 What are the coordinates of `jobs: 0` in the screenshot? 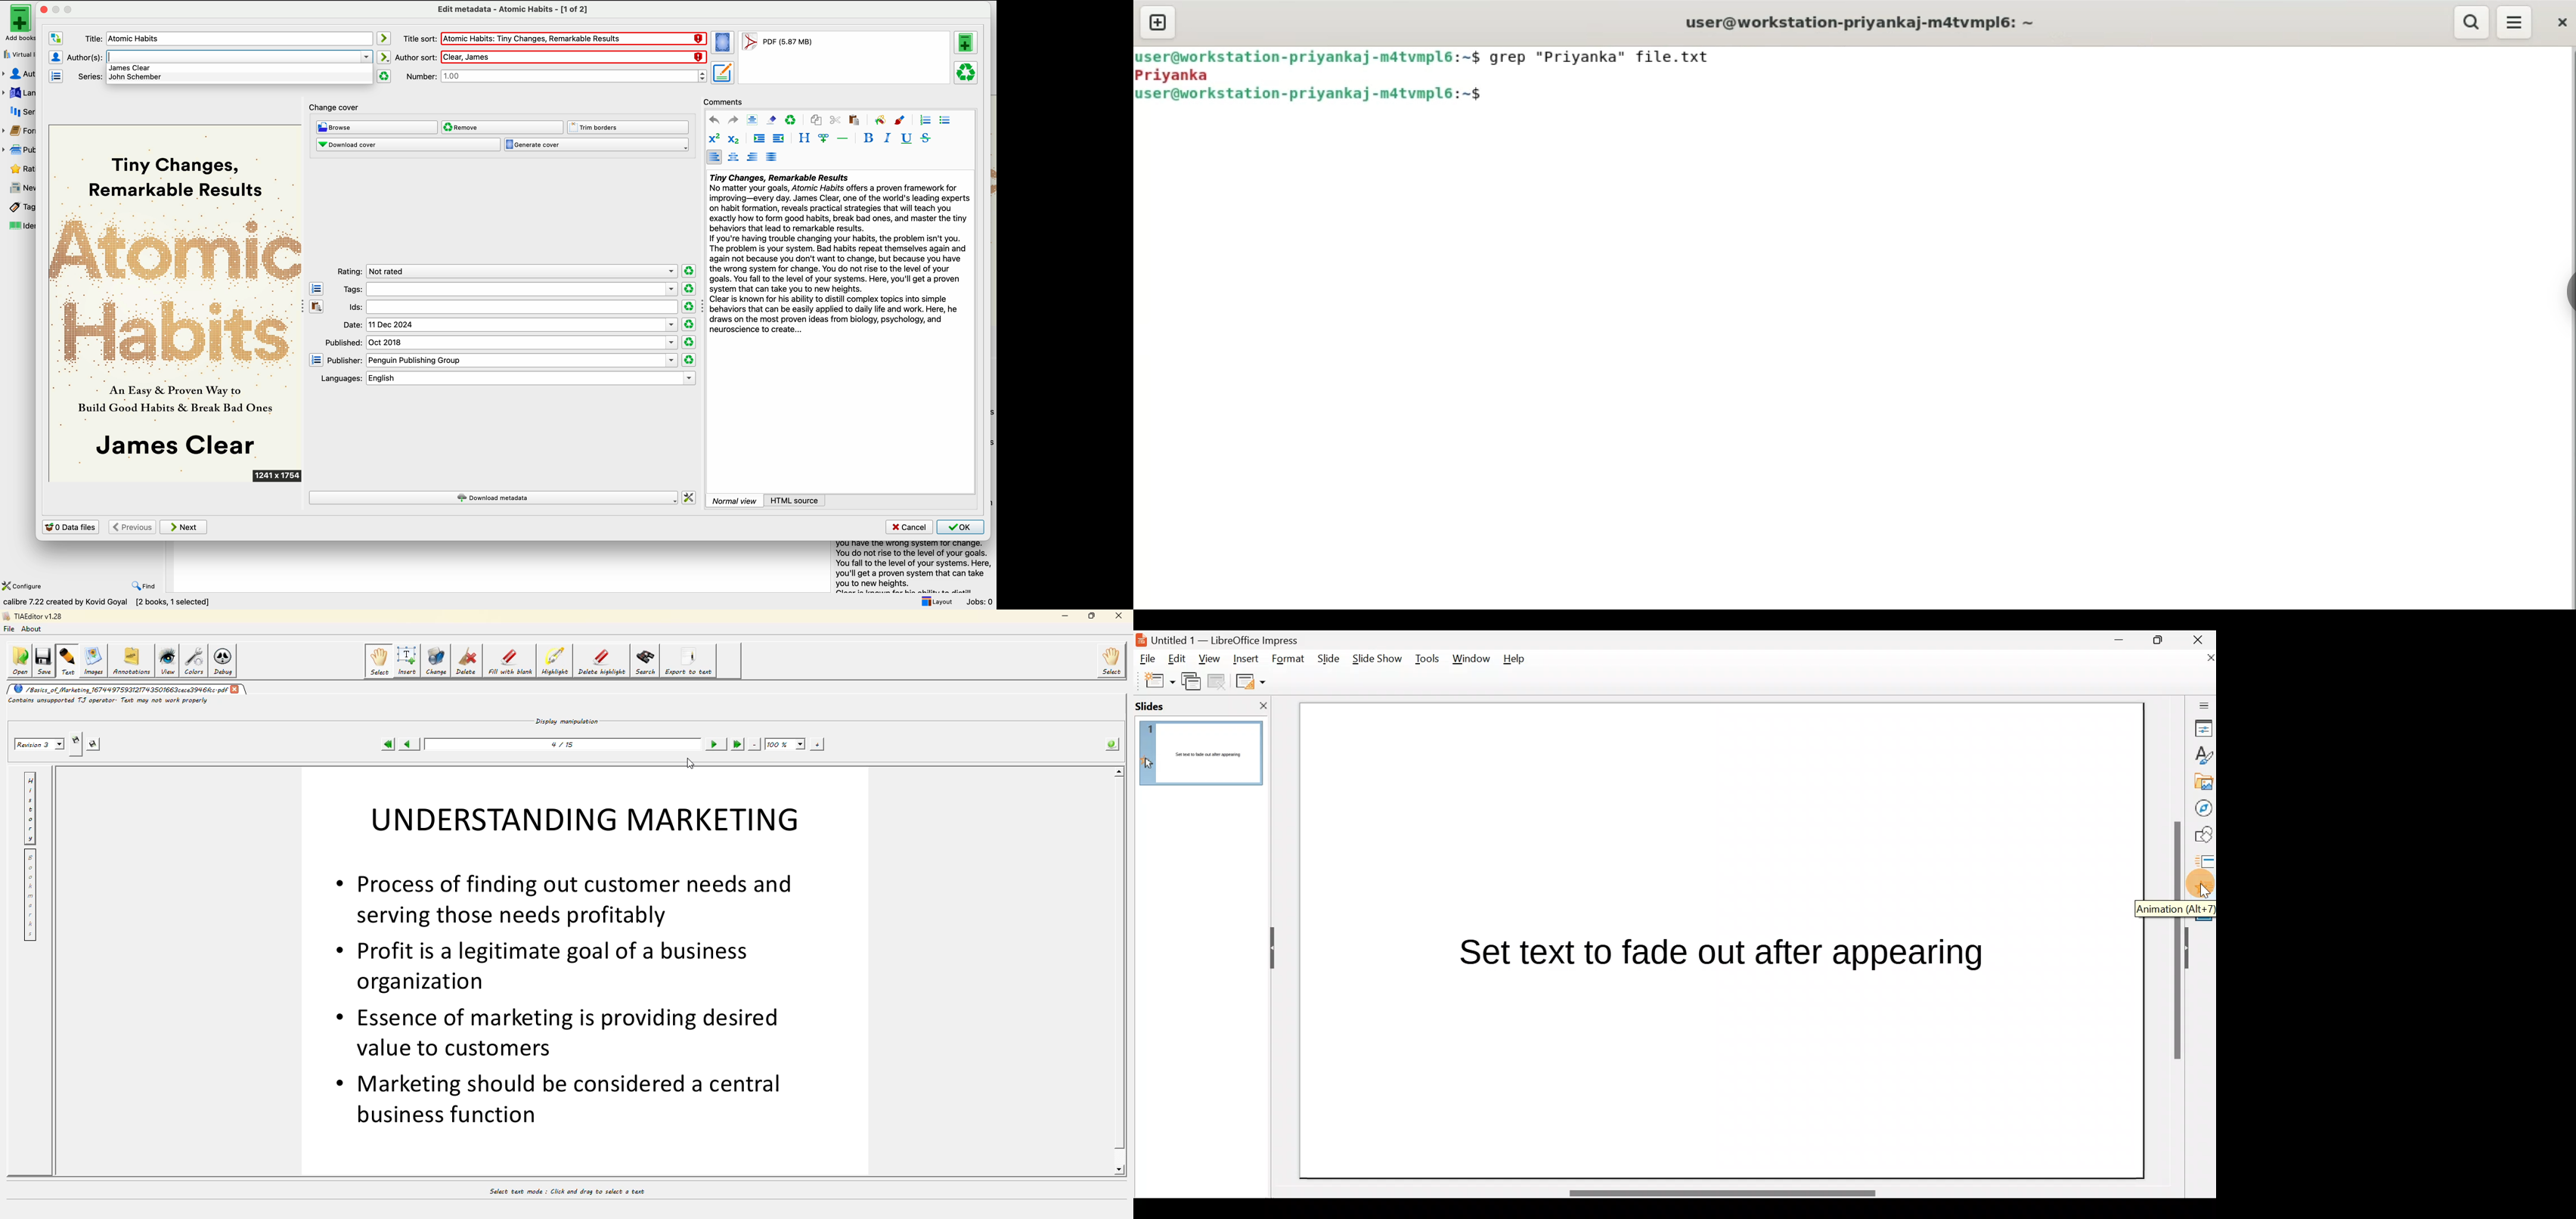 It's located at (981, 602).